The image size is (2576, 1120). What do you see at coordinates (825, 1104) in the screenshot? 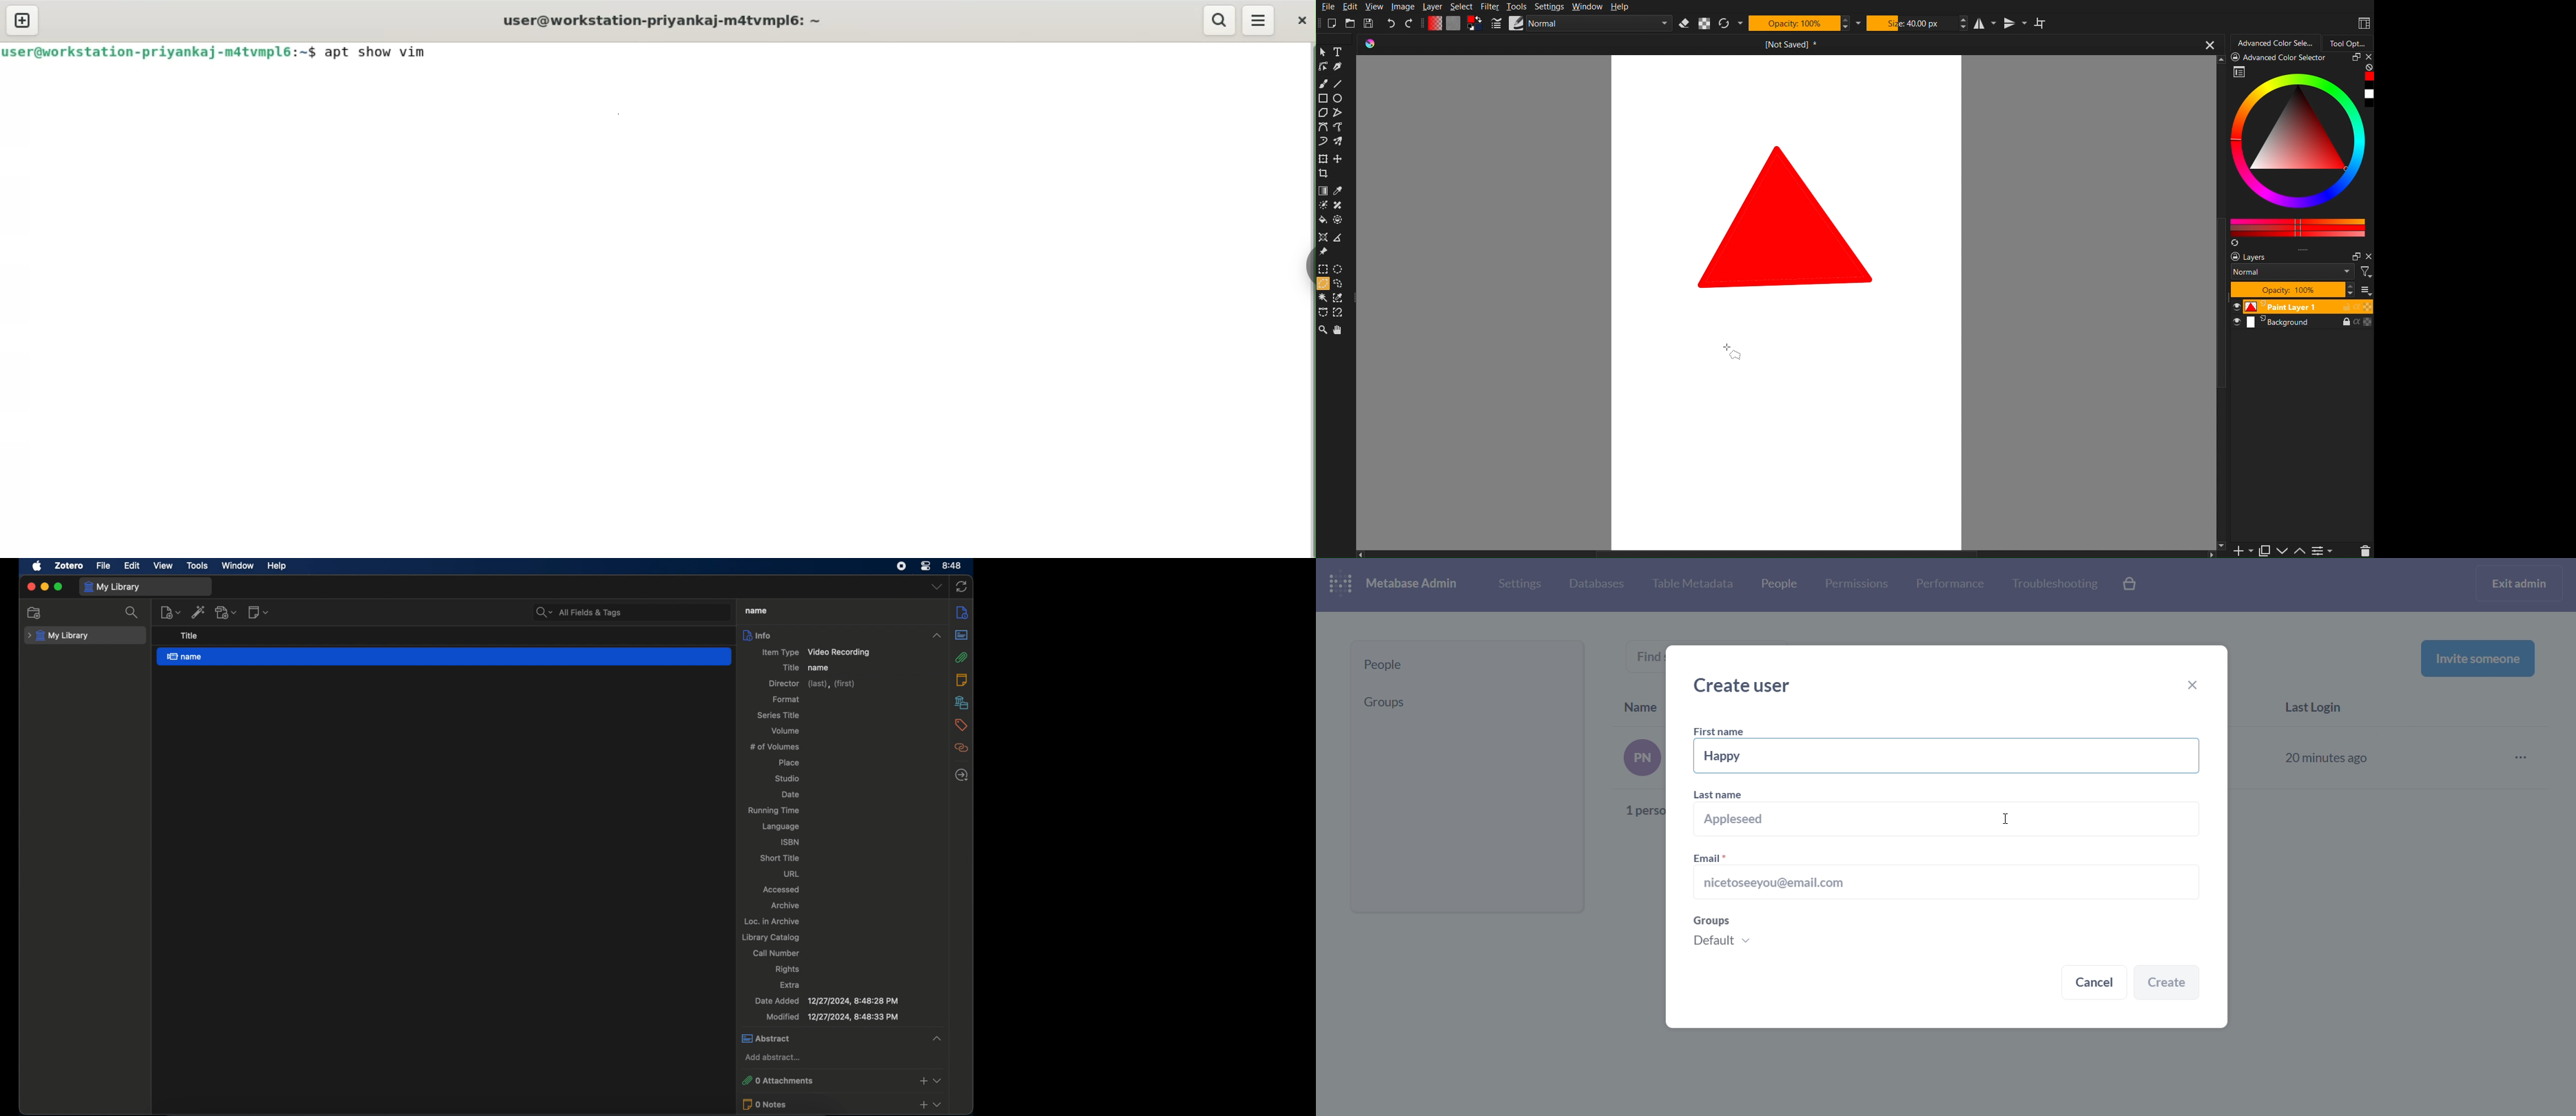
I see `0 notes` at bounding box center [825, 1104].